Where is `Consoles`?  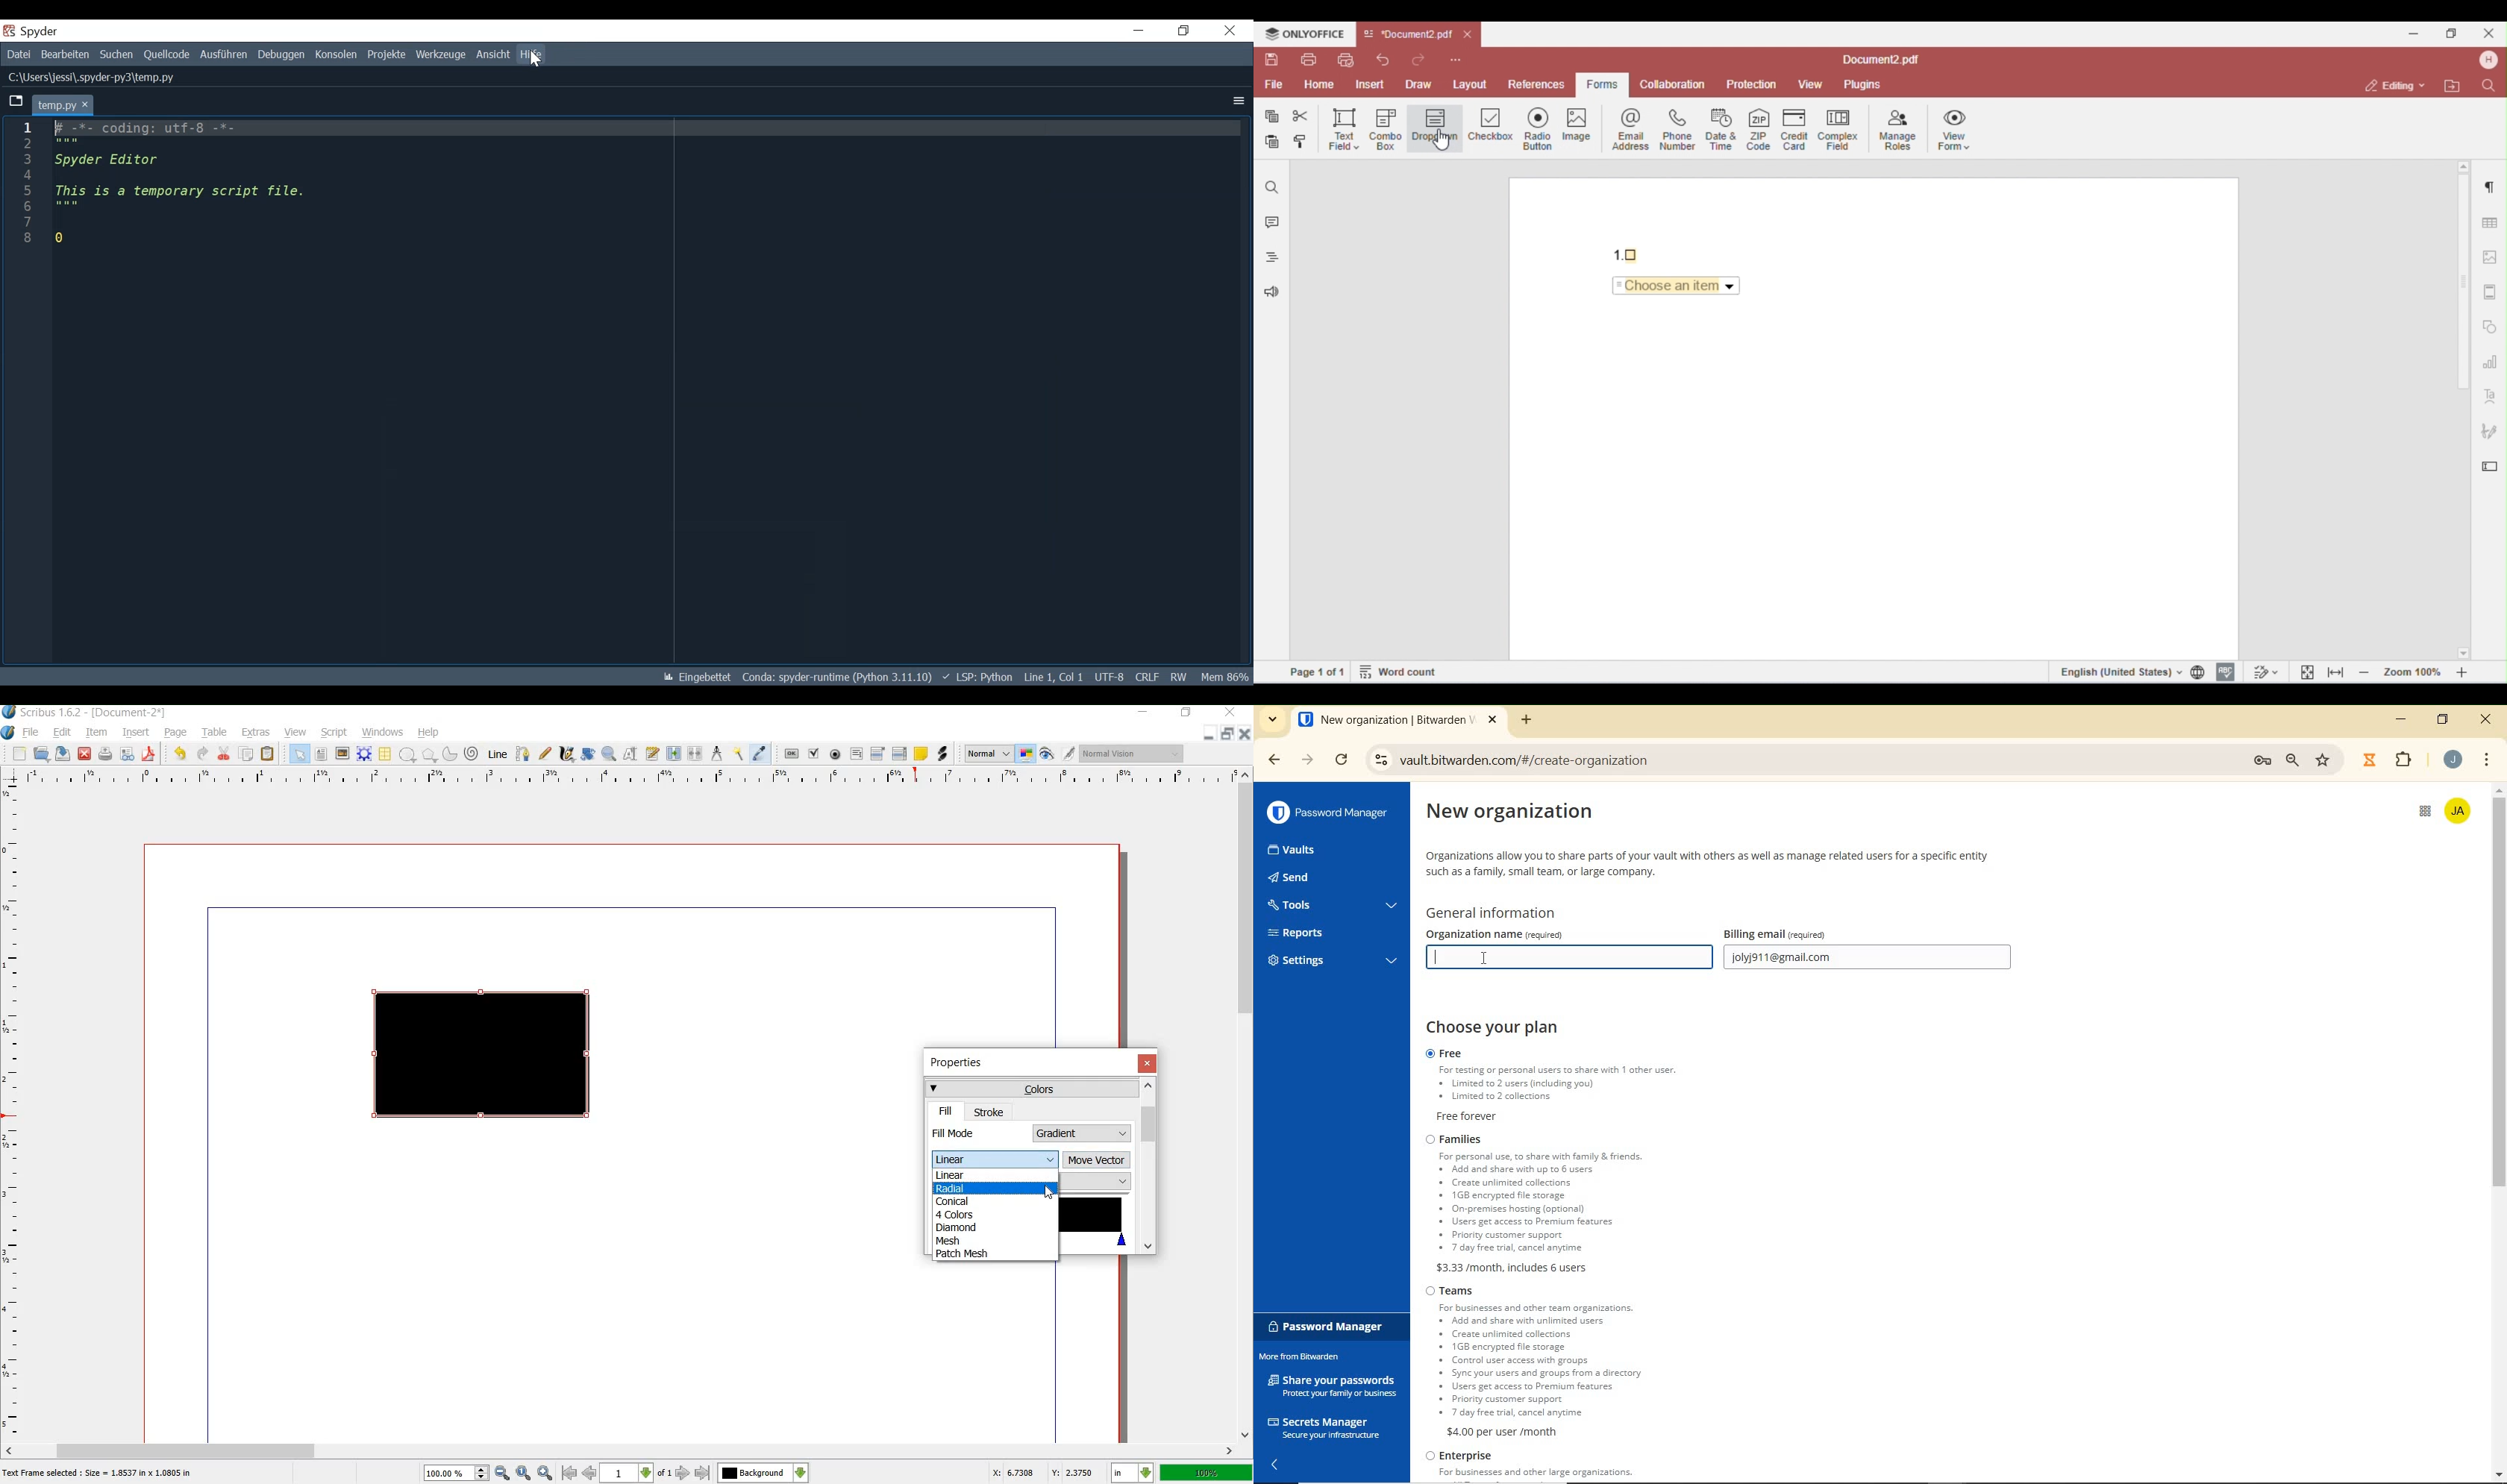 Consoles is located at coordinates (338, 54).